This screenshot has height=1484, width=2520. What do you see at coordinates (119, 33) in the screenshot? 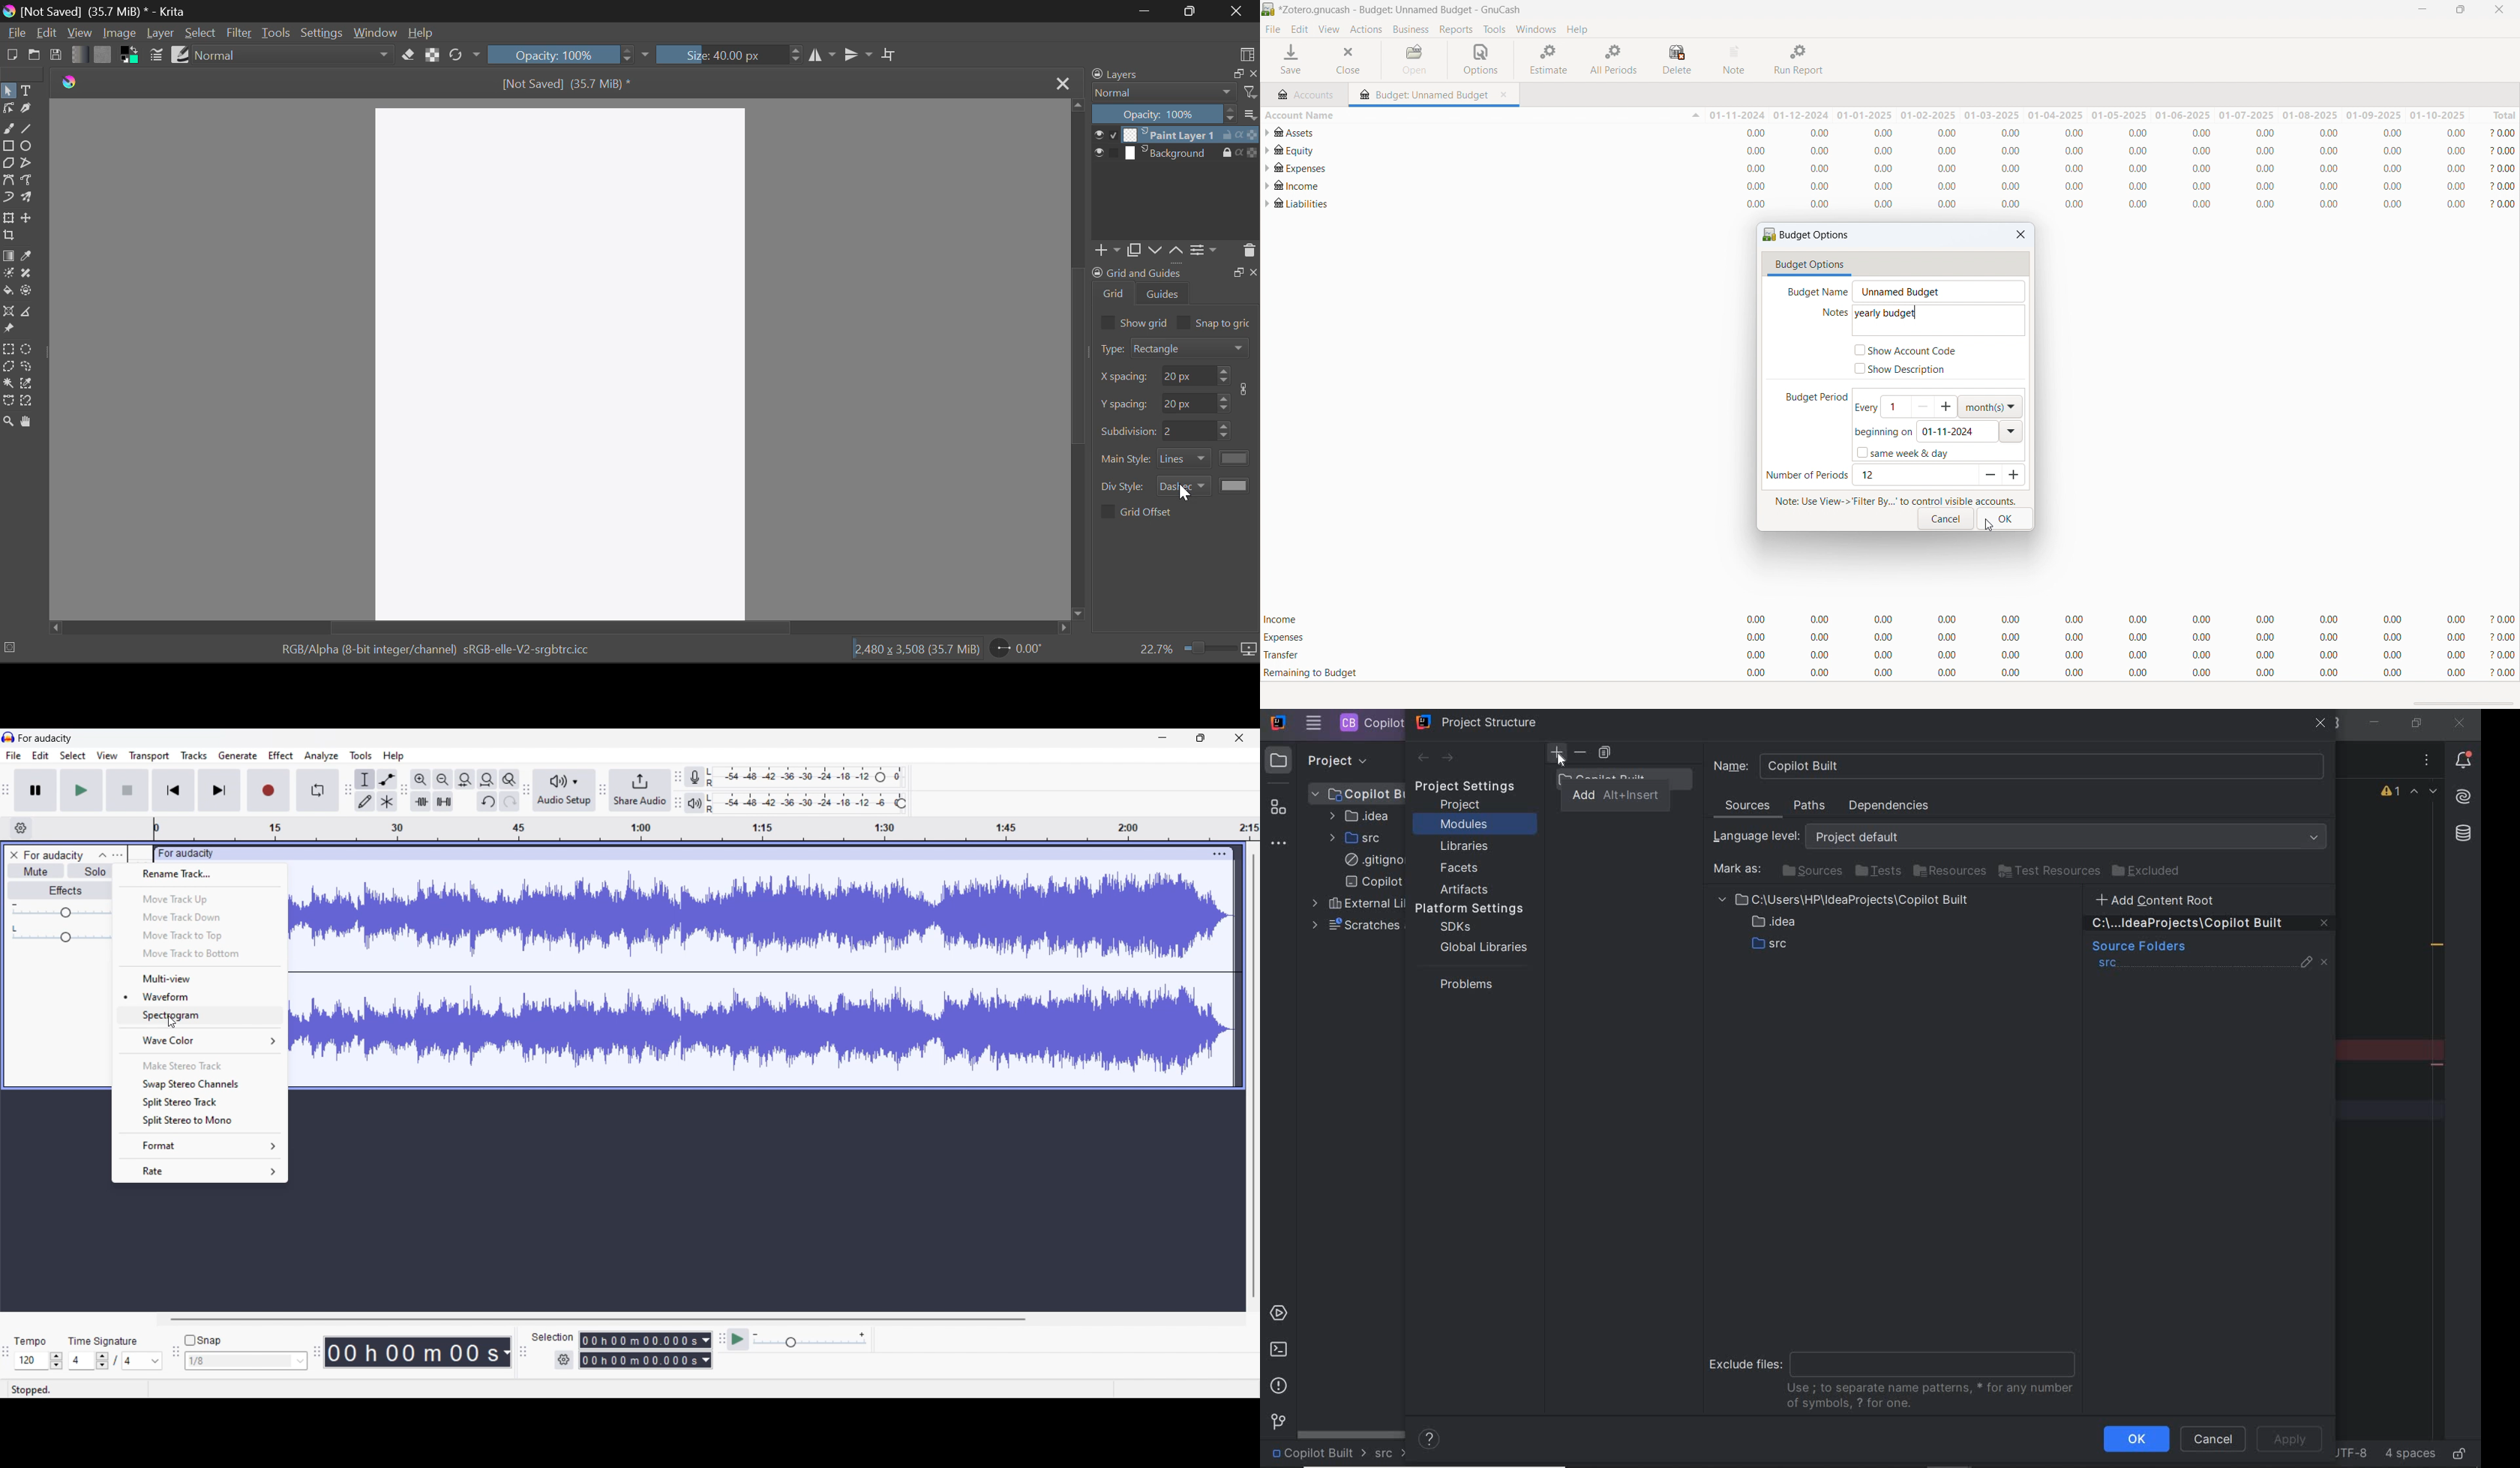
I see `Image` at bounding box center [119, 33].